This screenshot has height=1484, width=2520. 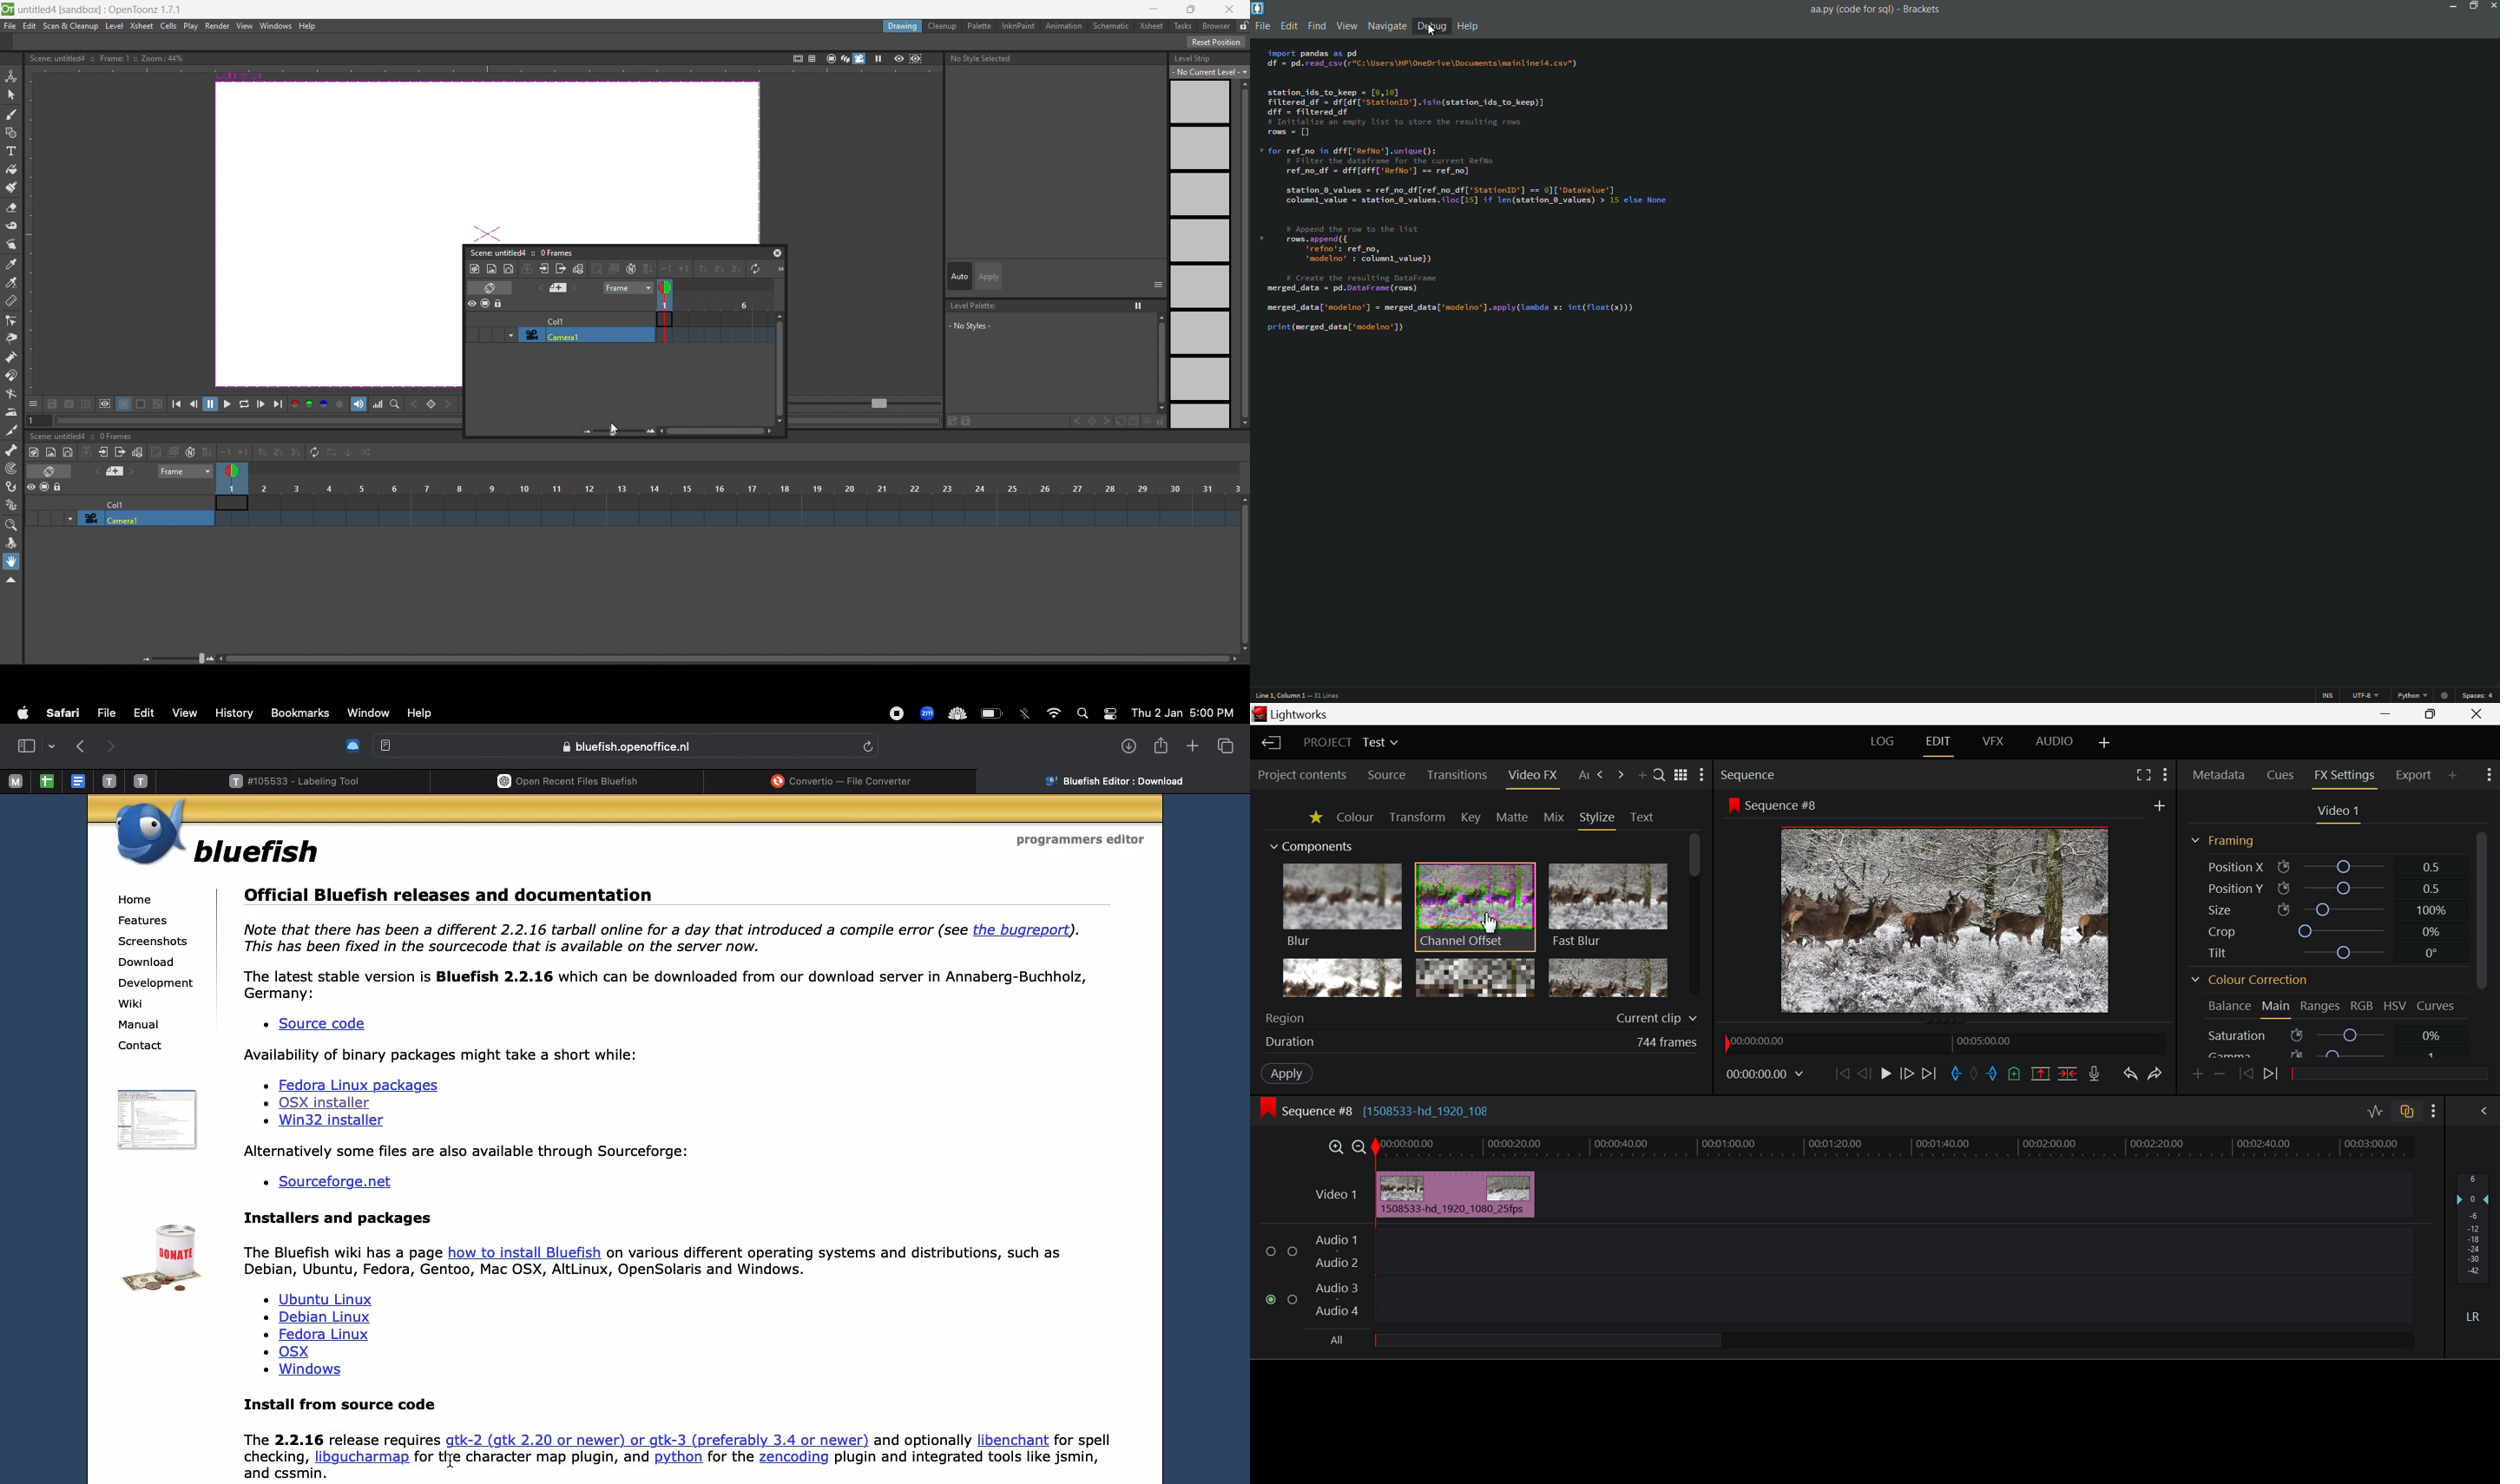 What do you see at coordinates (2476, 715) in the screenshot?
I see `Close` at bounding box center [2476, 715].